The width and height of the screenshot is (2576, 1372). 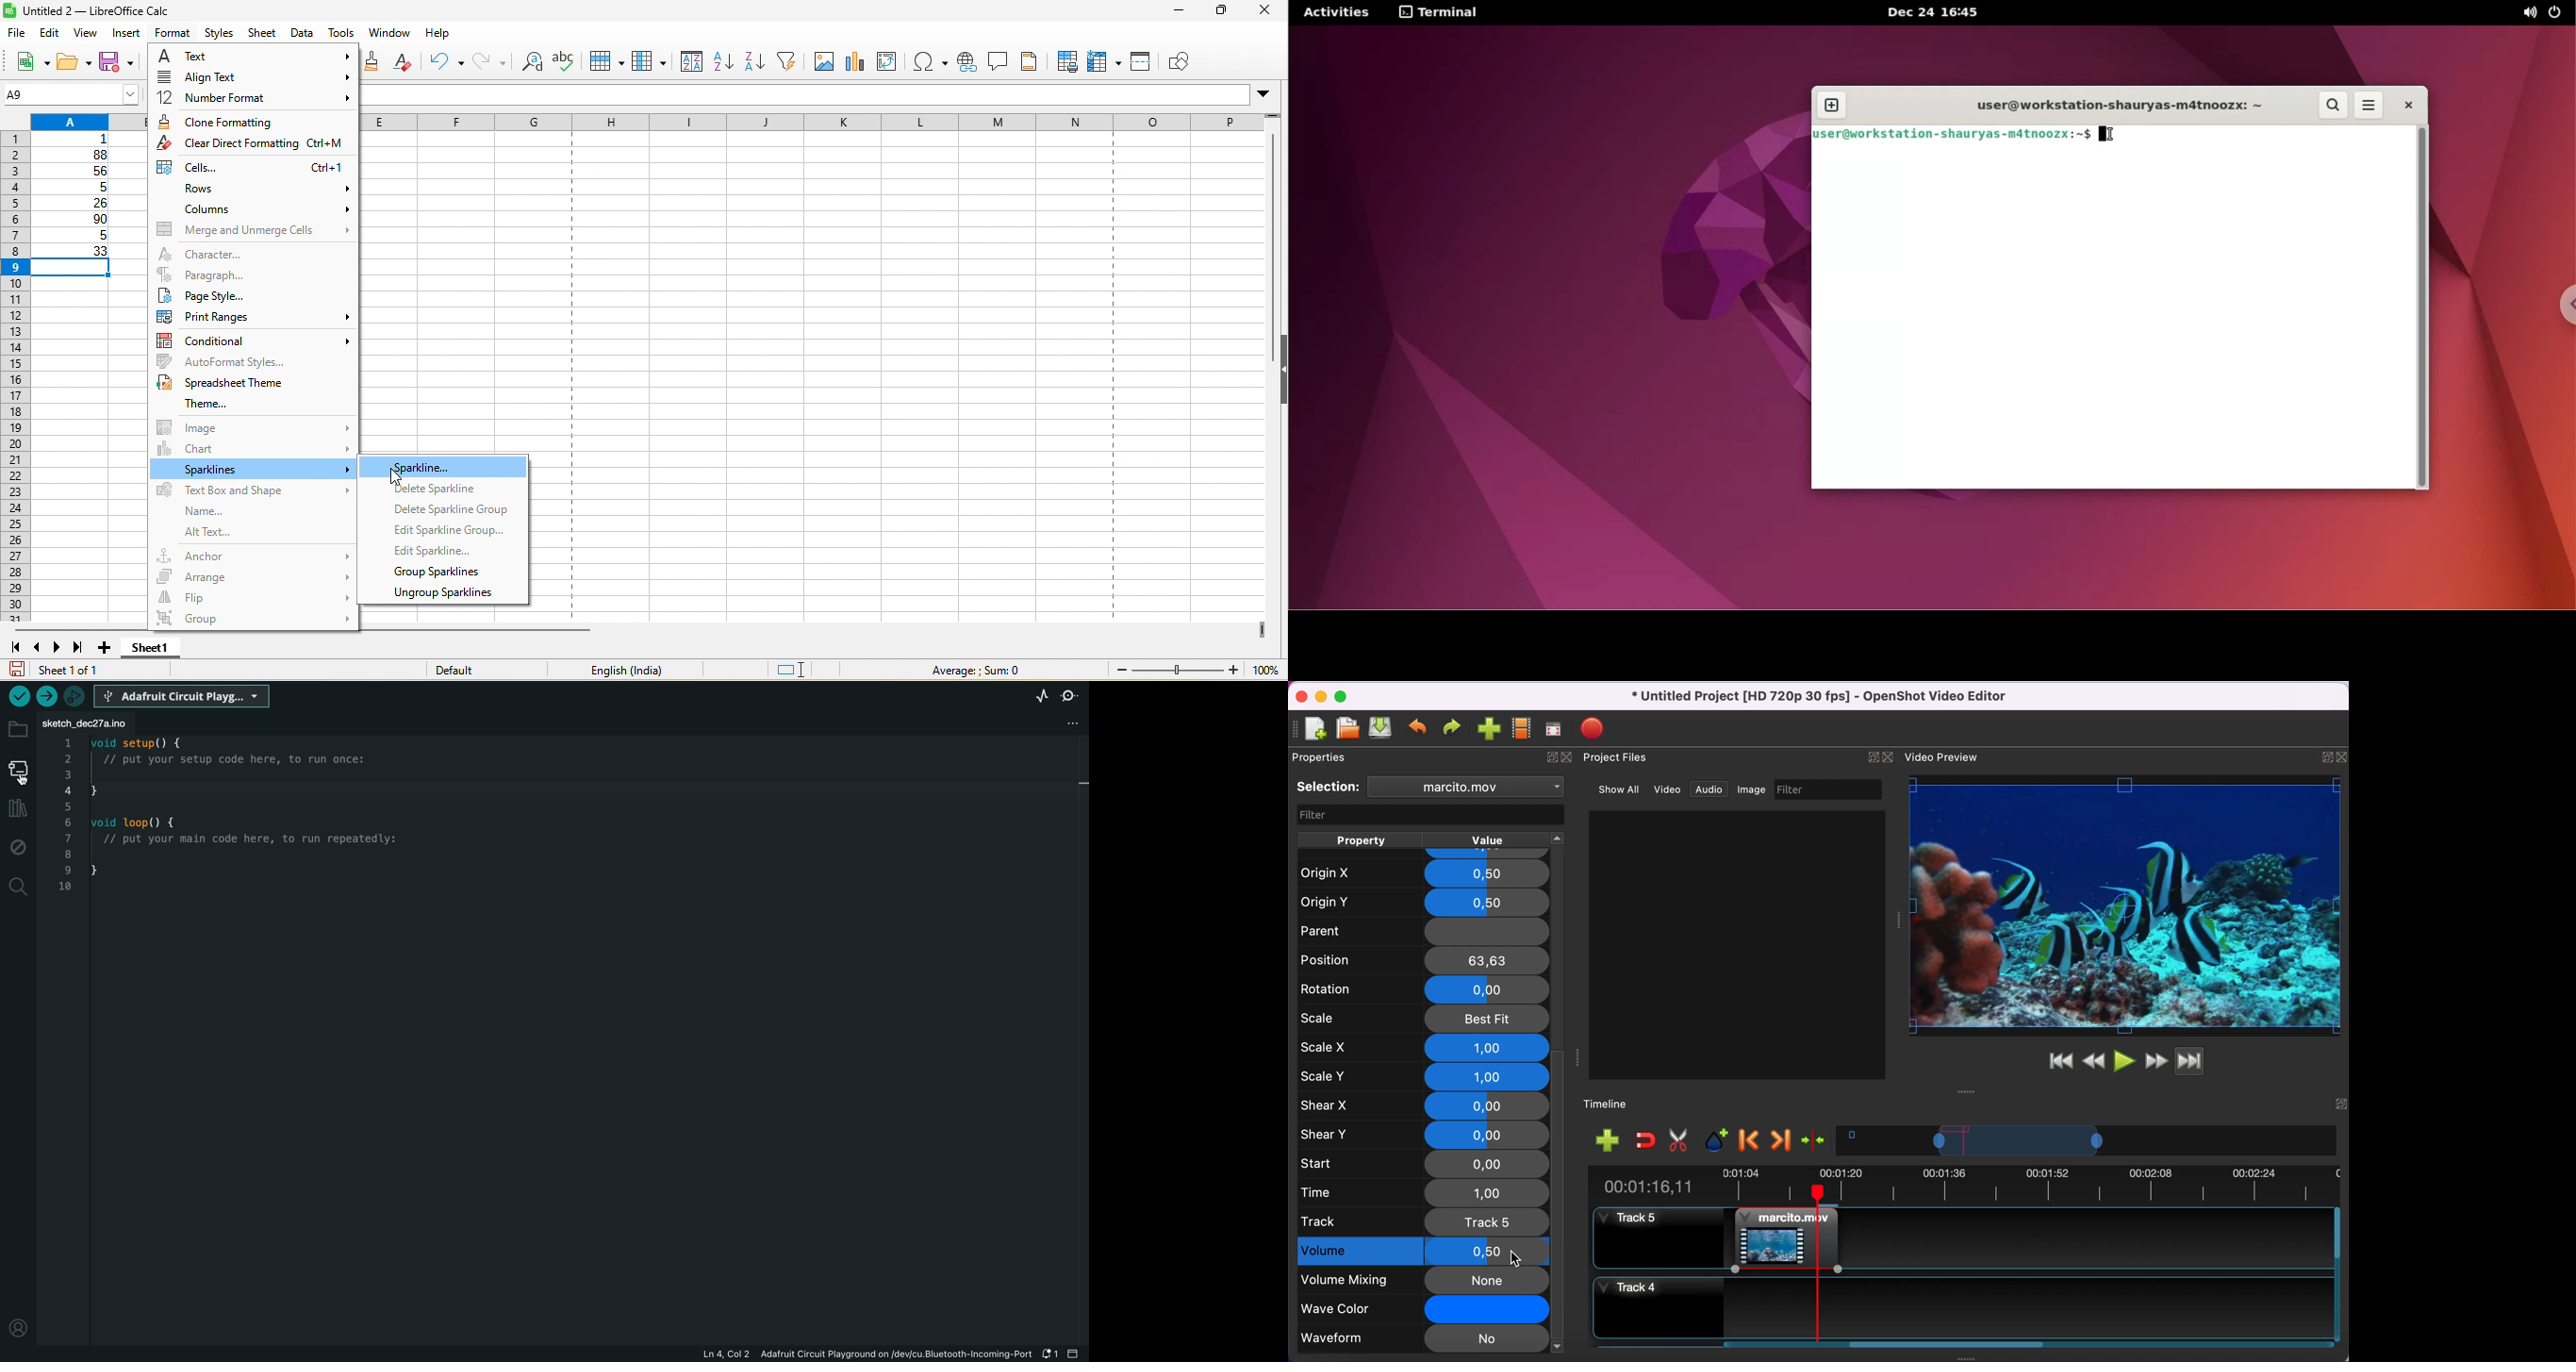 I want to click on selected cell, so click(x=76, y=269).